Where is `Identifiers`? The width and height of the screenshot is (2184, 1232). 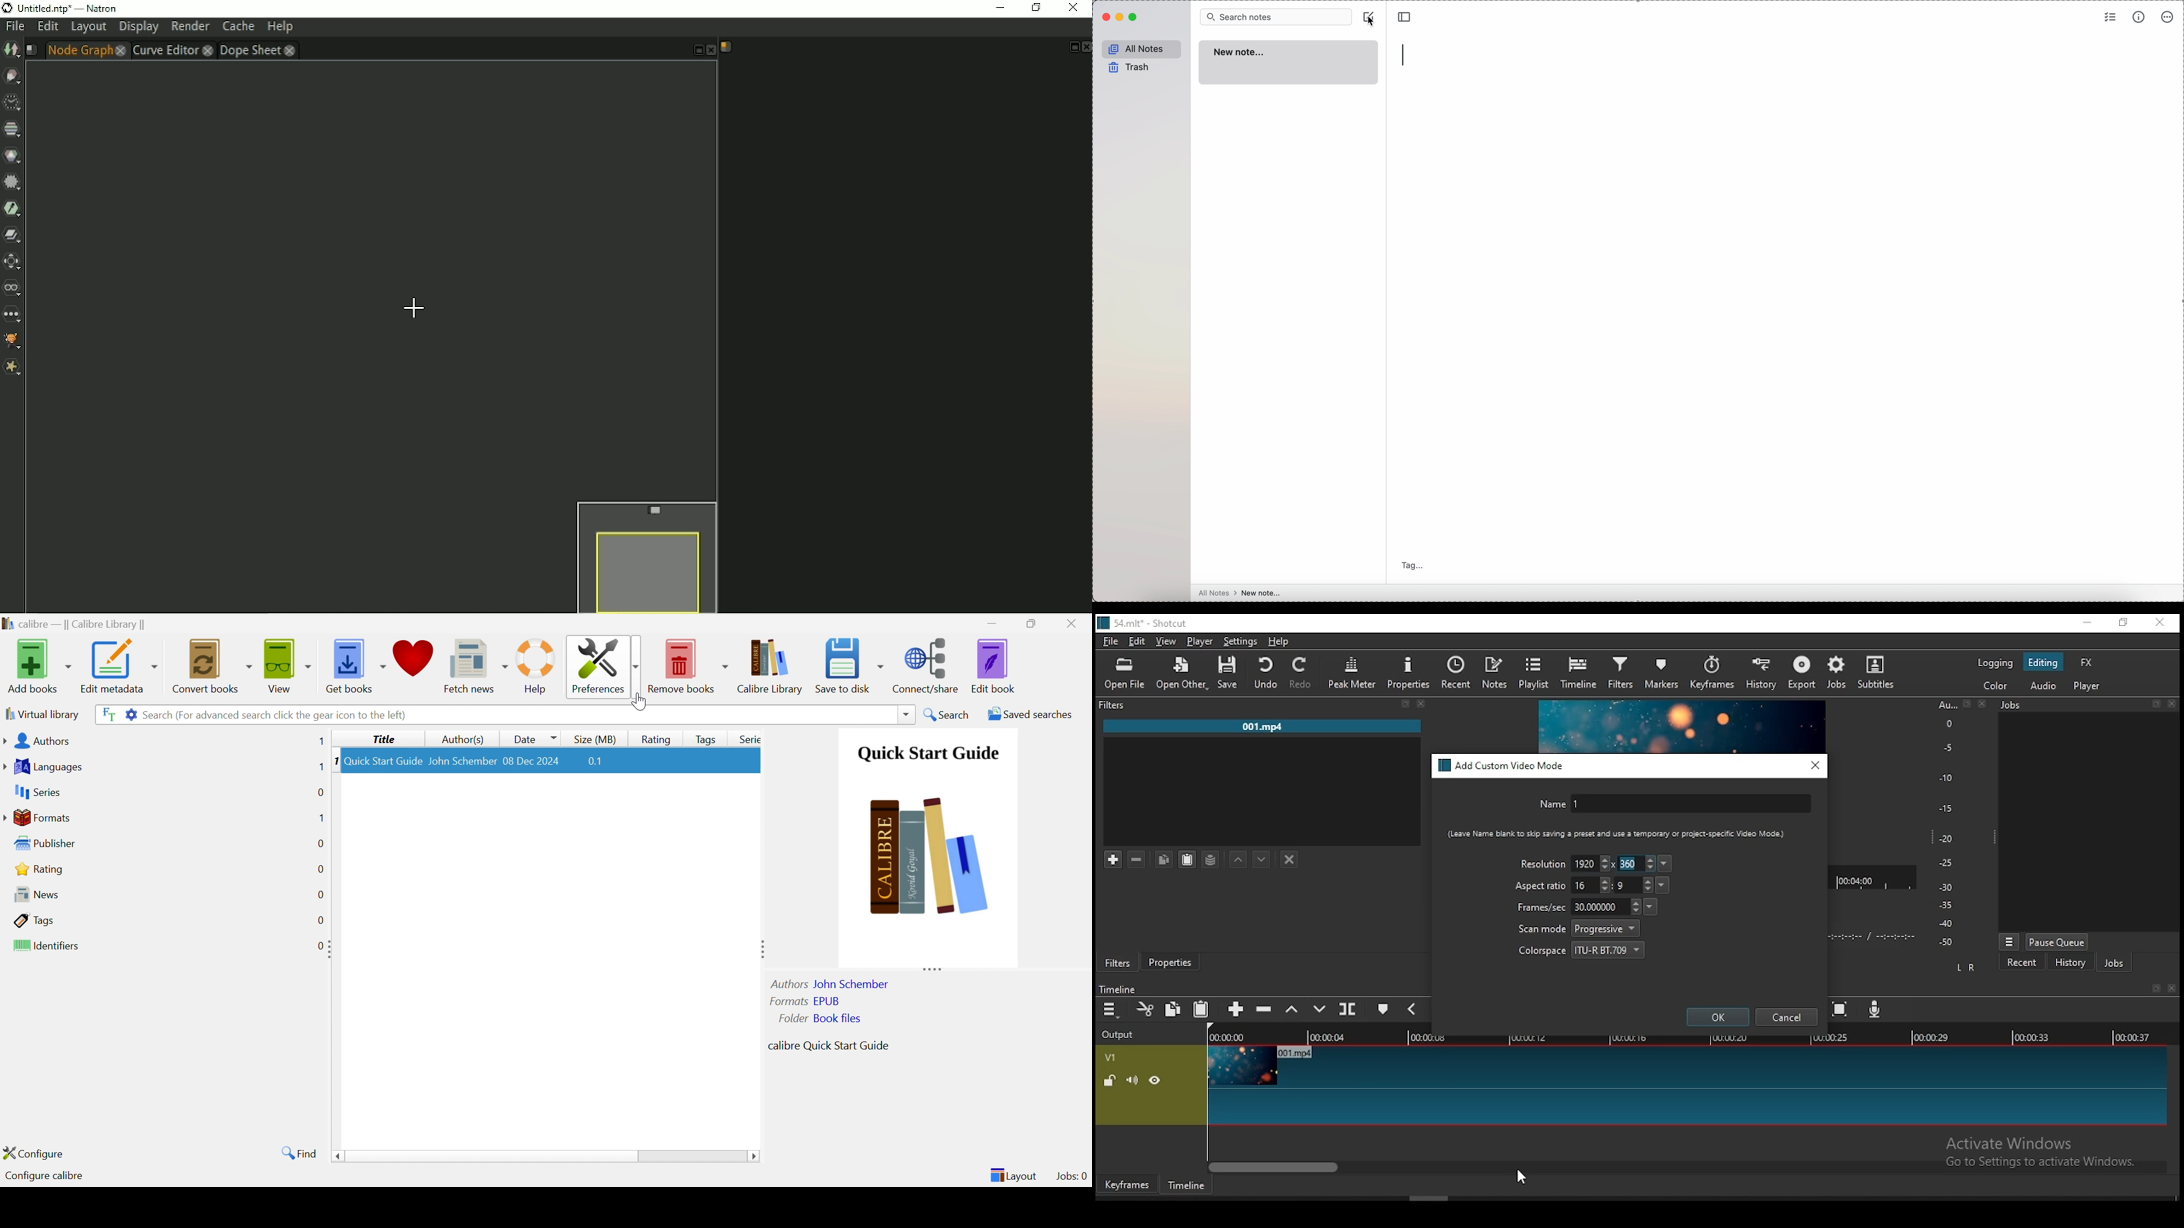
Identifiers is located at coordinates (48, 947).